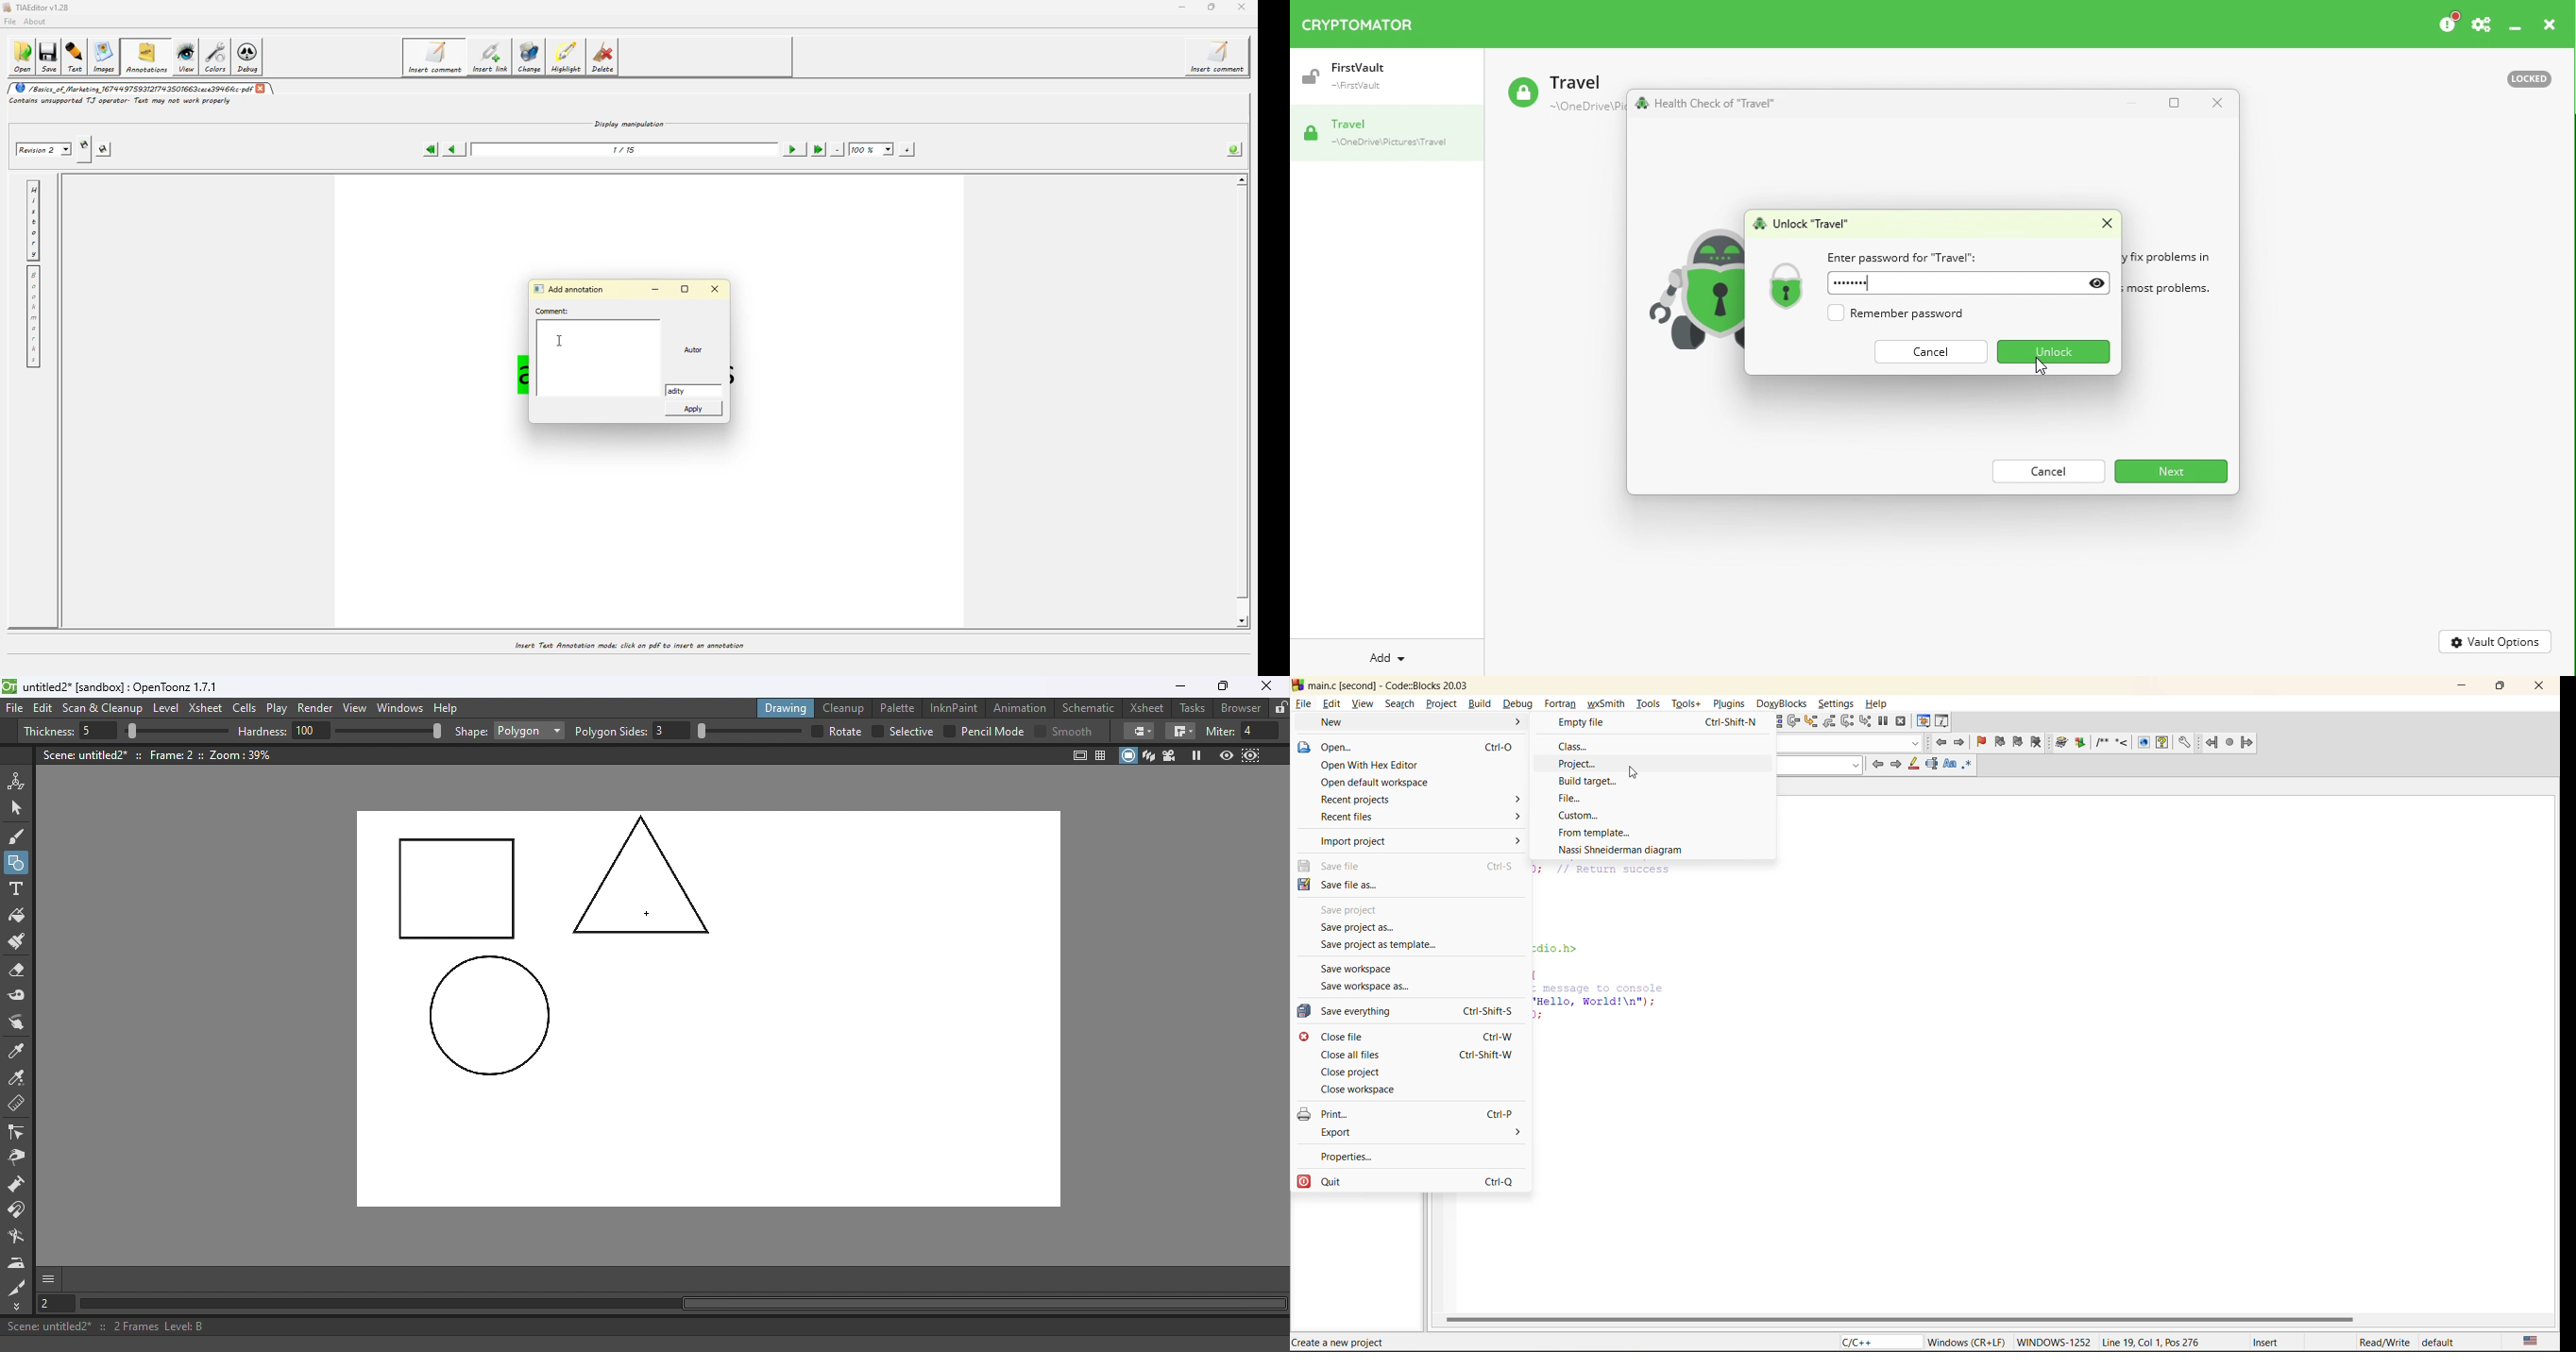 The image size is (2576, 1372). I want to click on Minimize, so click(2517, 28).